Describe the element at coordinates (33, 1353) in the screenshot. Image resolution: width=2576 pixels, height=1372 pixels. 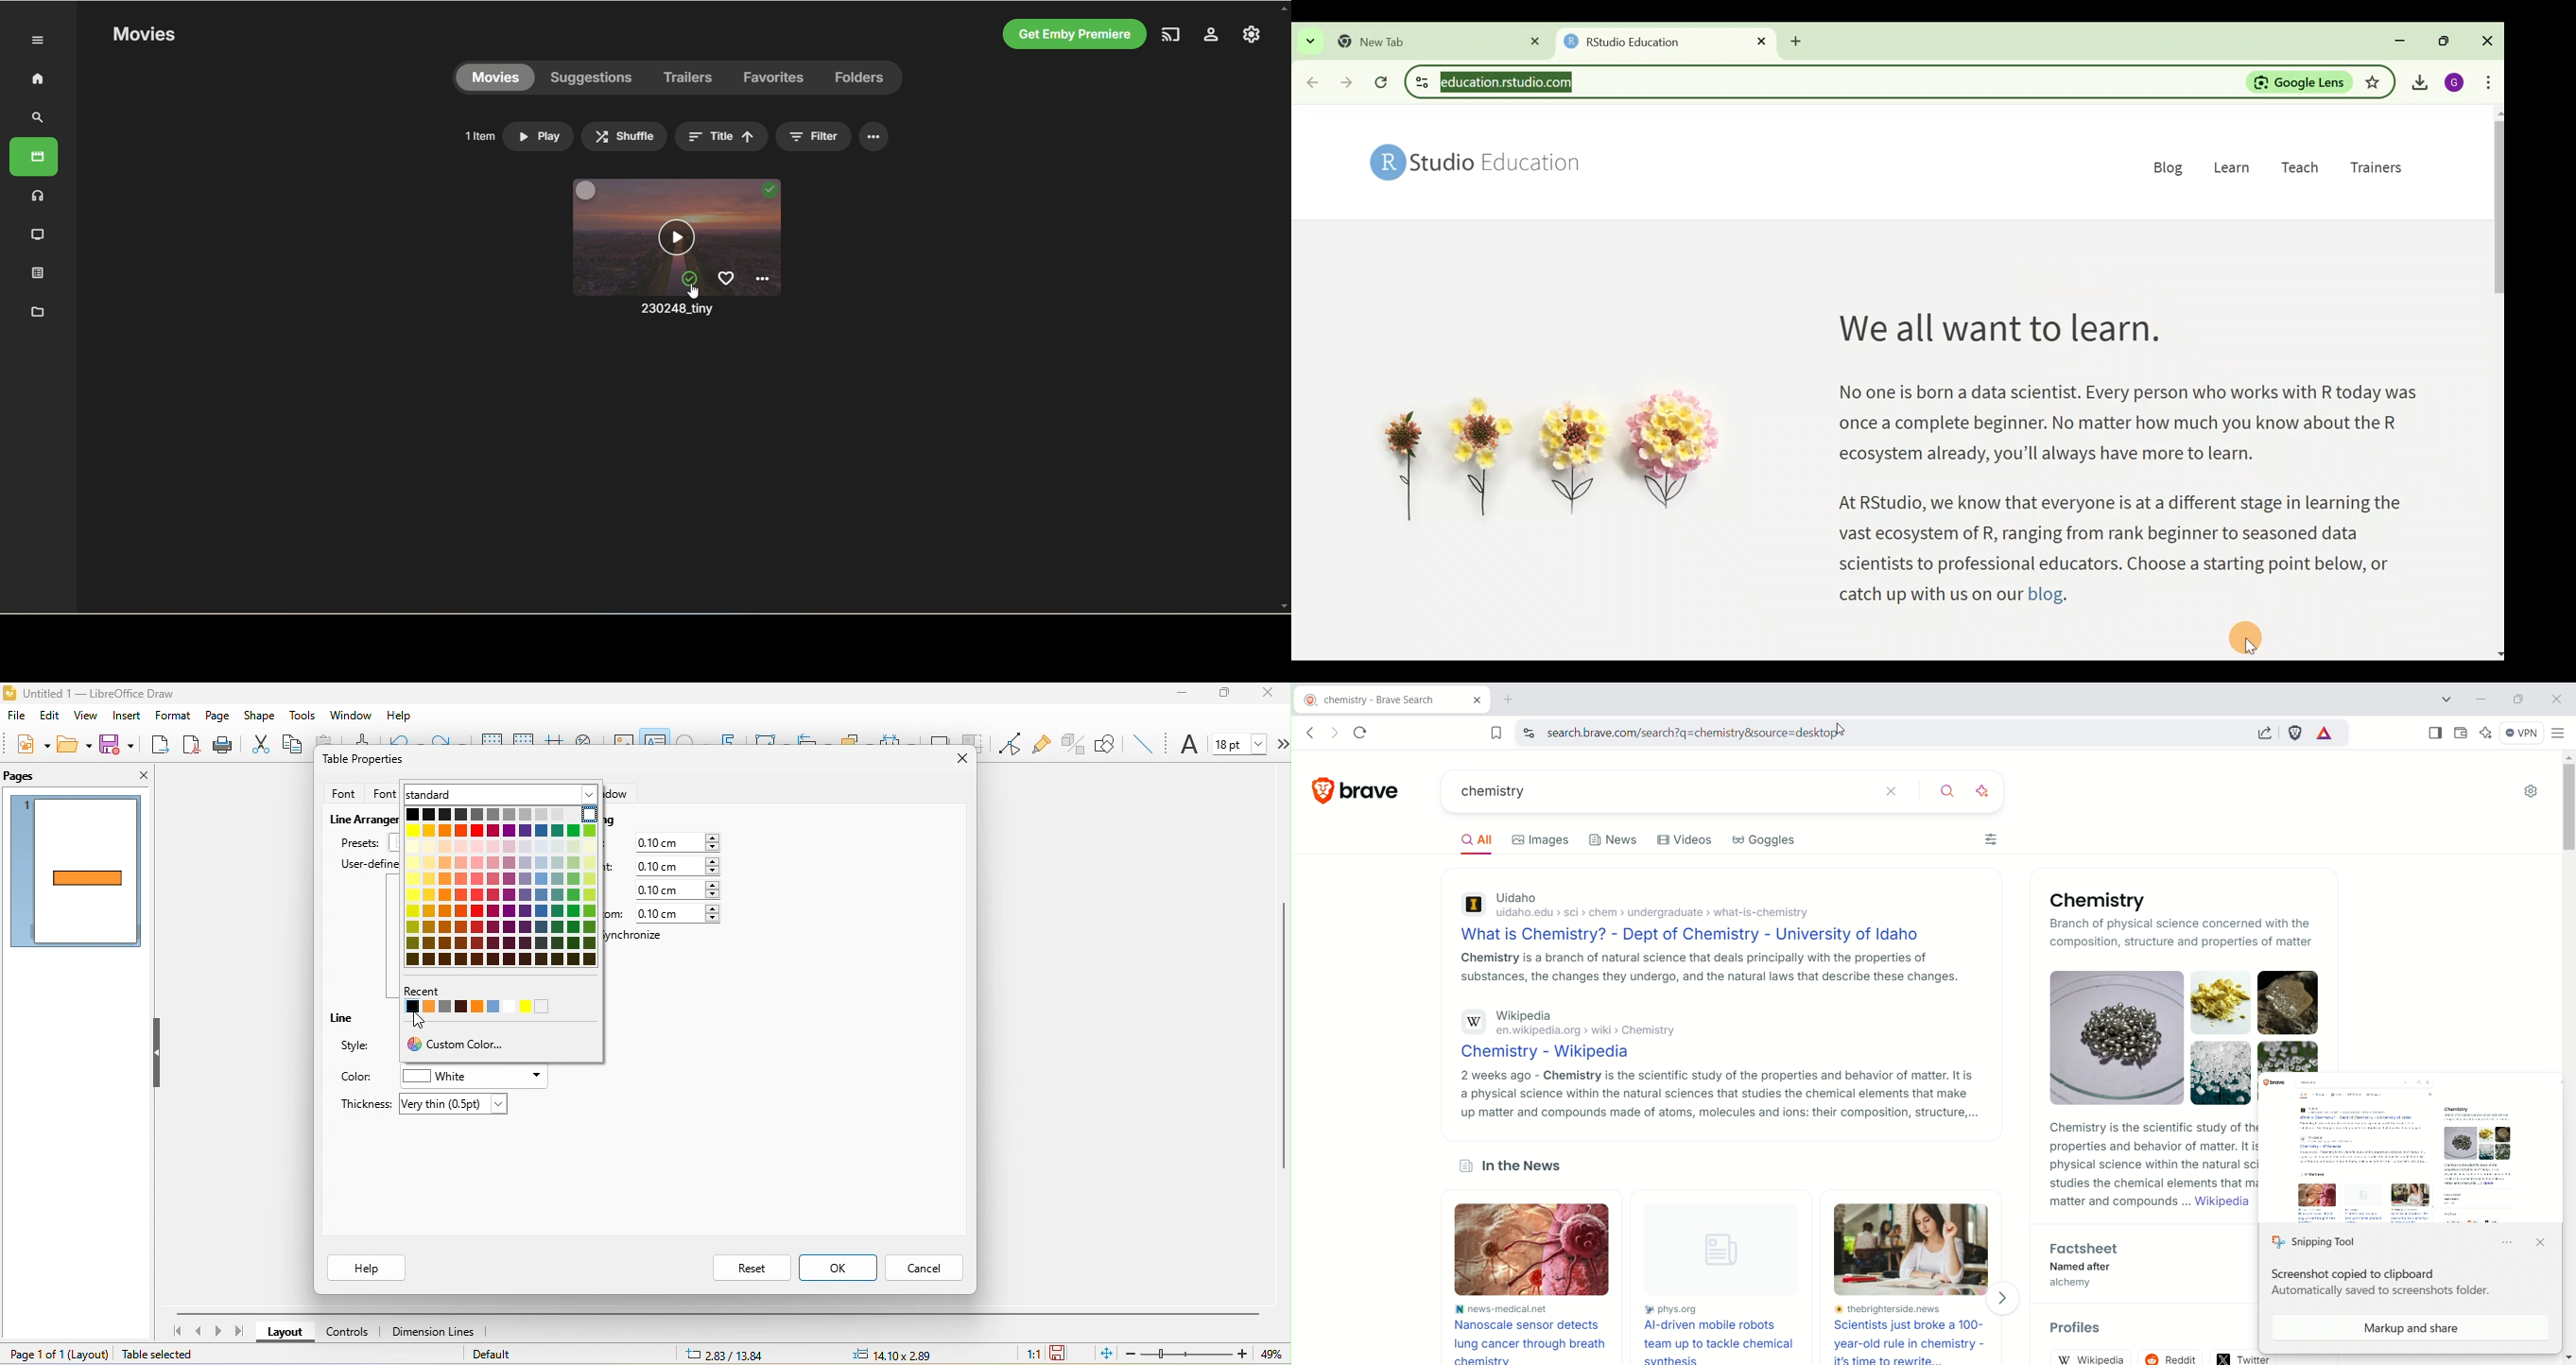
I see `page 1 of 1` at that location.